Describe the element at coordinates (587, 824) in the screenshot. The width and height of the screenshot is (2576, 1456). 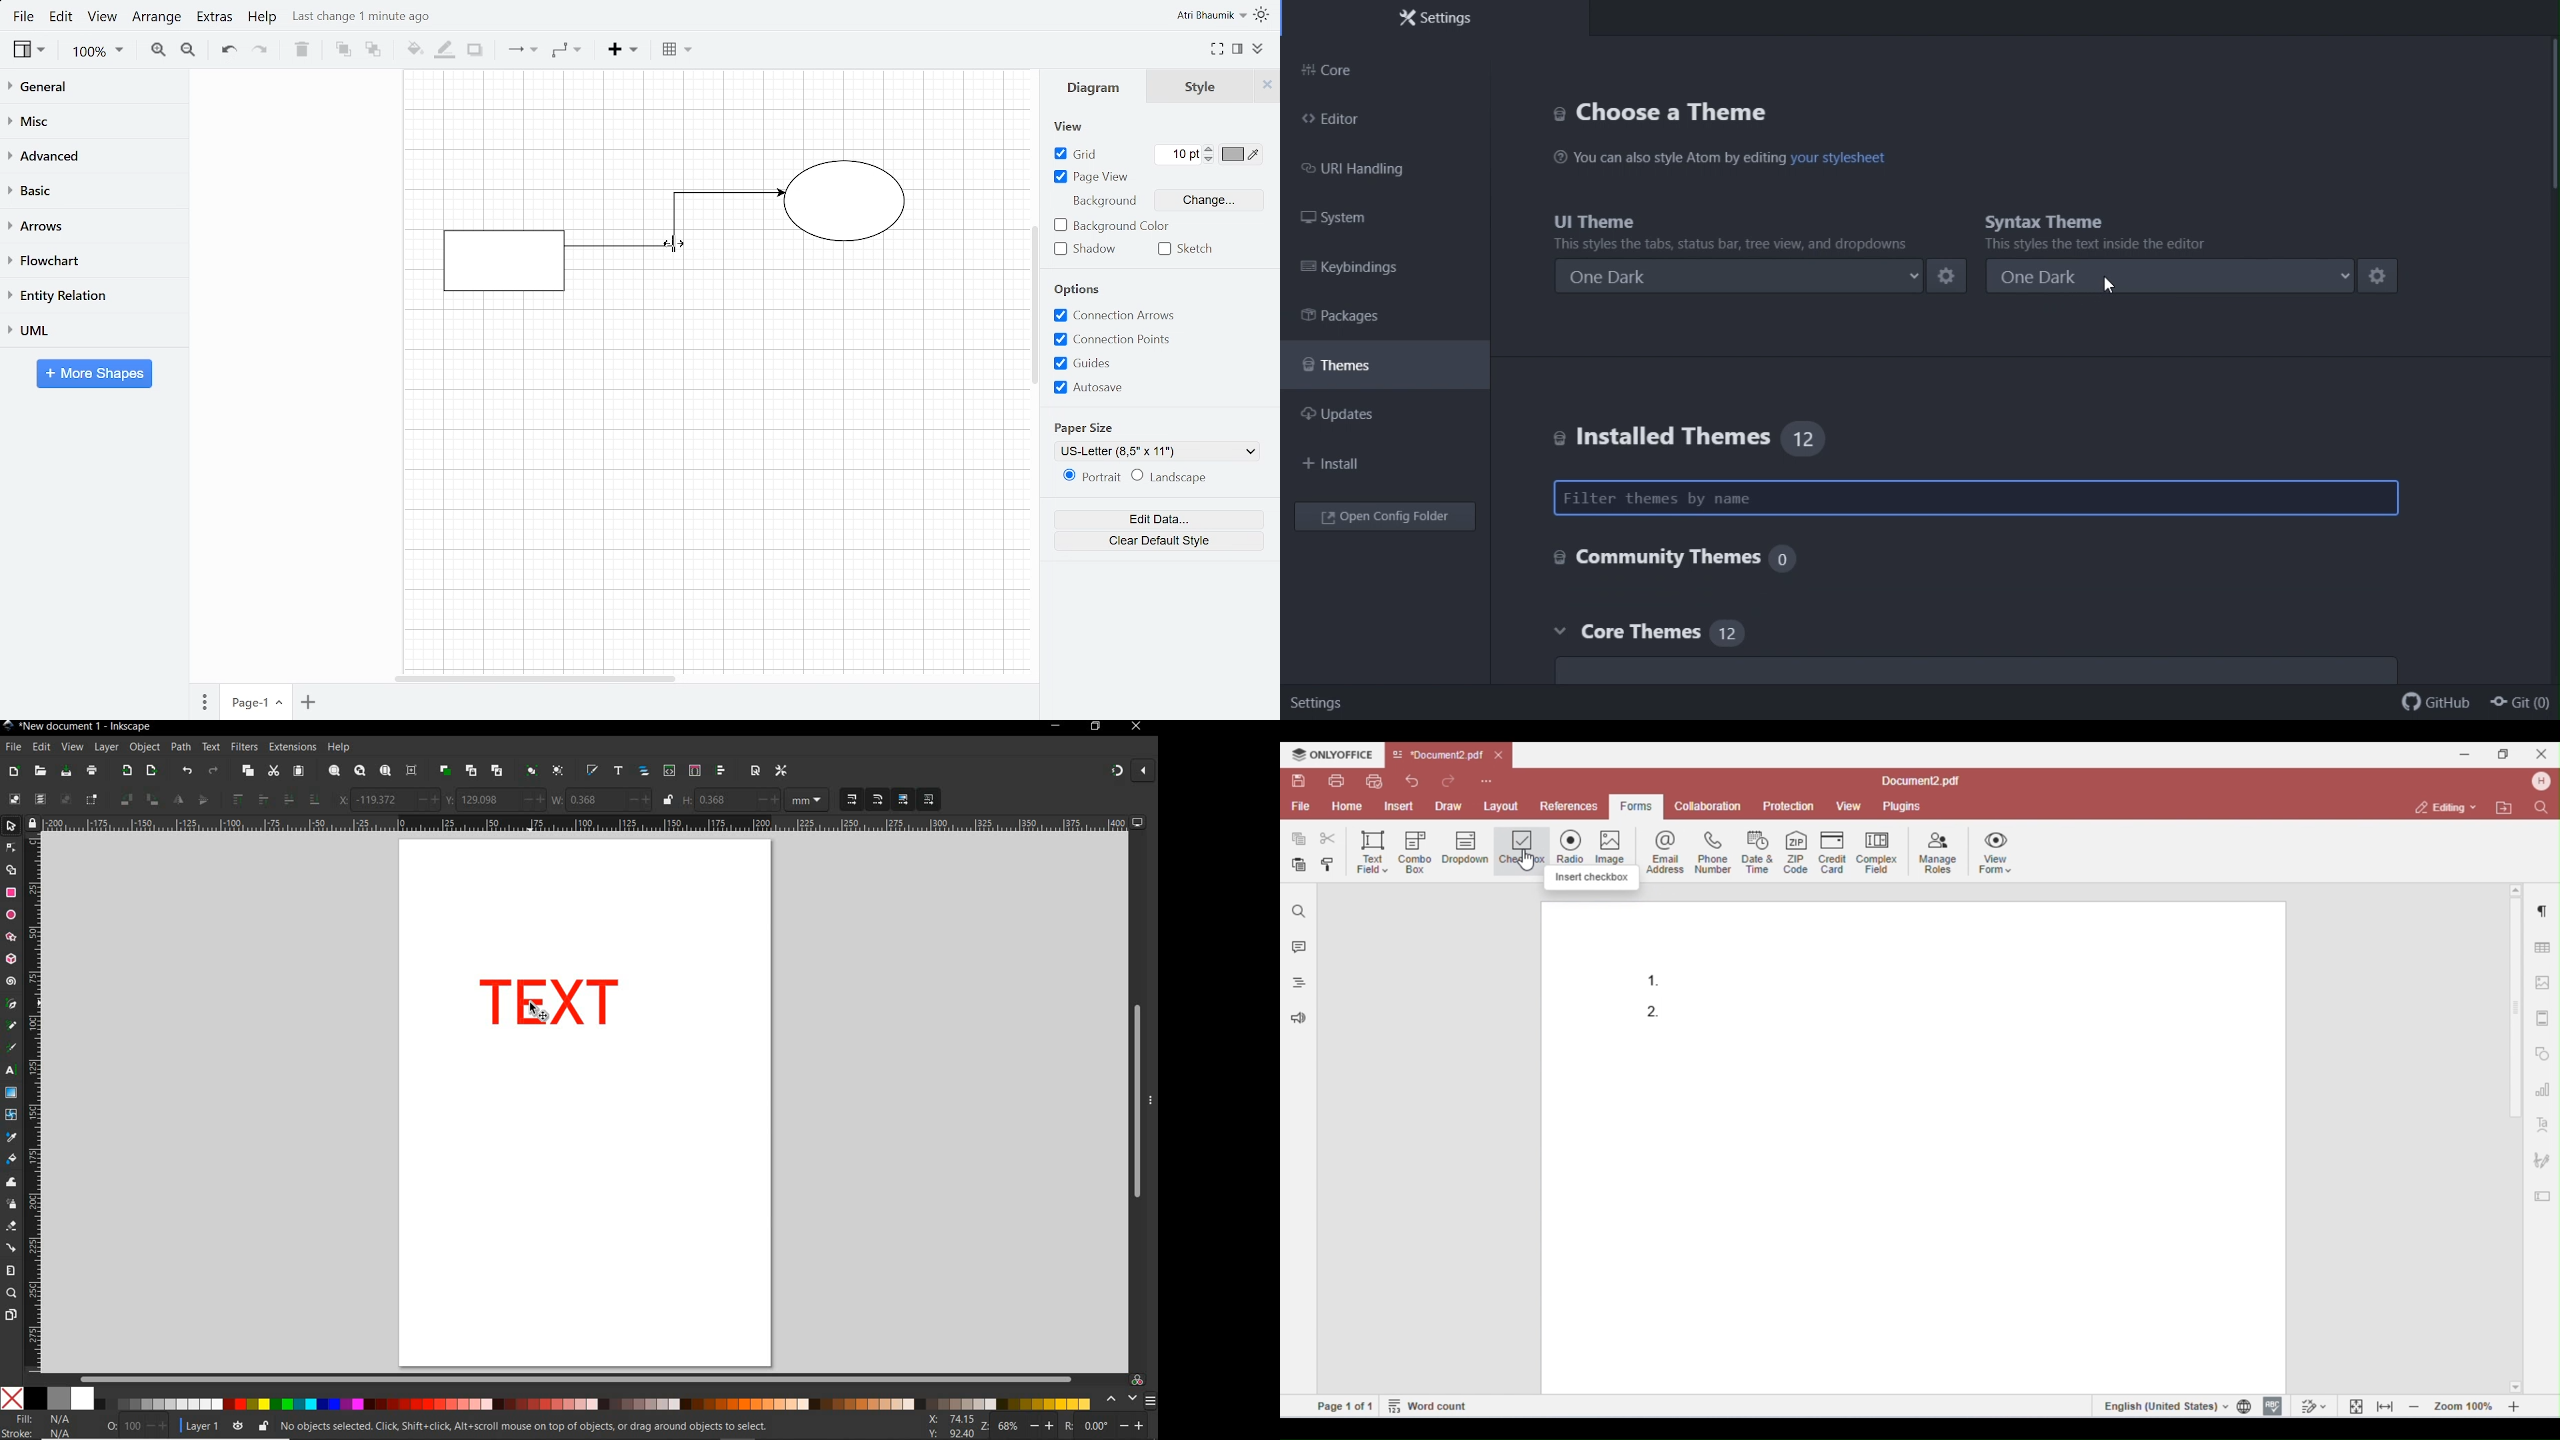
I see `RULER` at that location.